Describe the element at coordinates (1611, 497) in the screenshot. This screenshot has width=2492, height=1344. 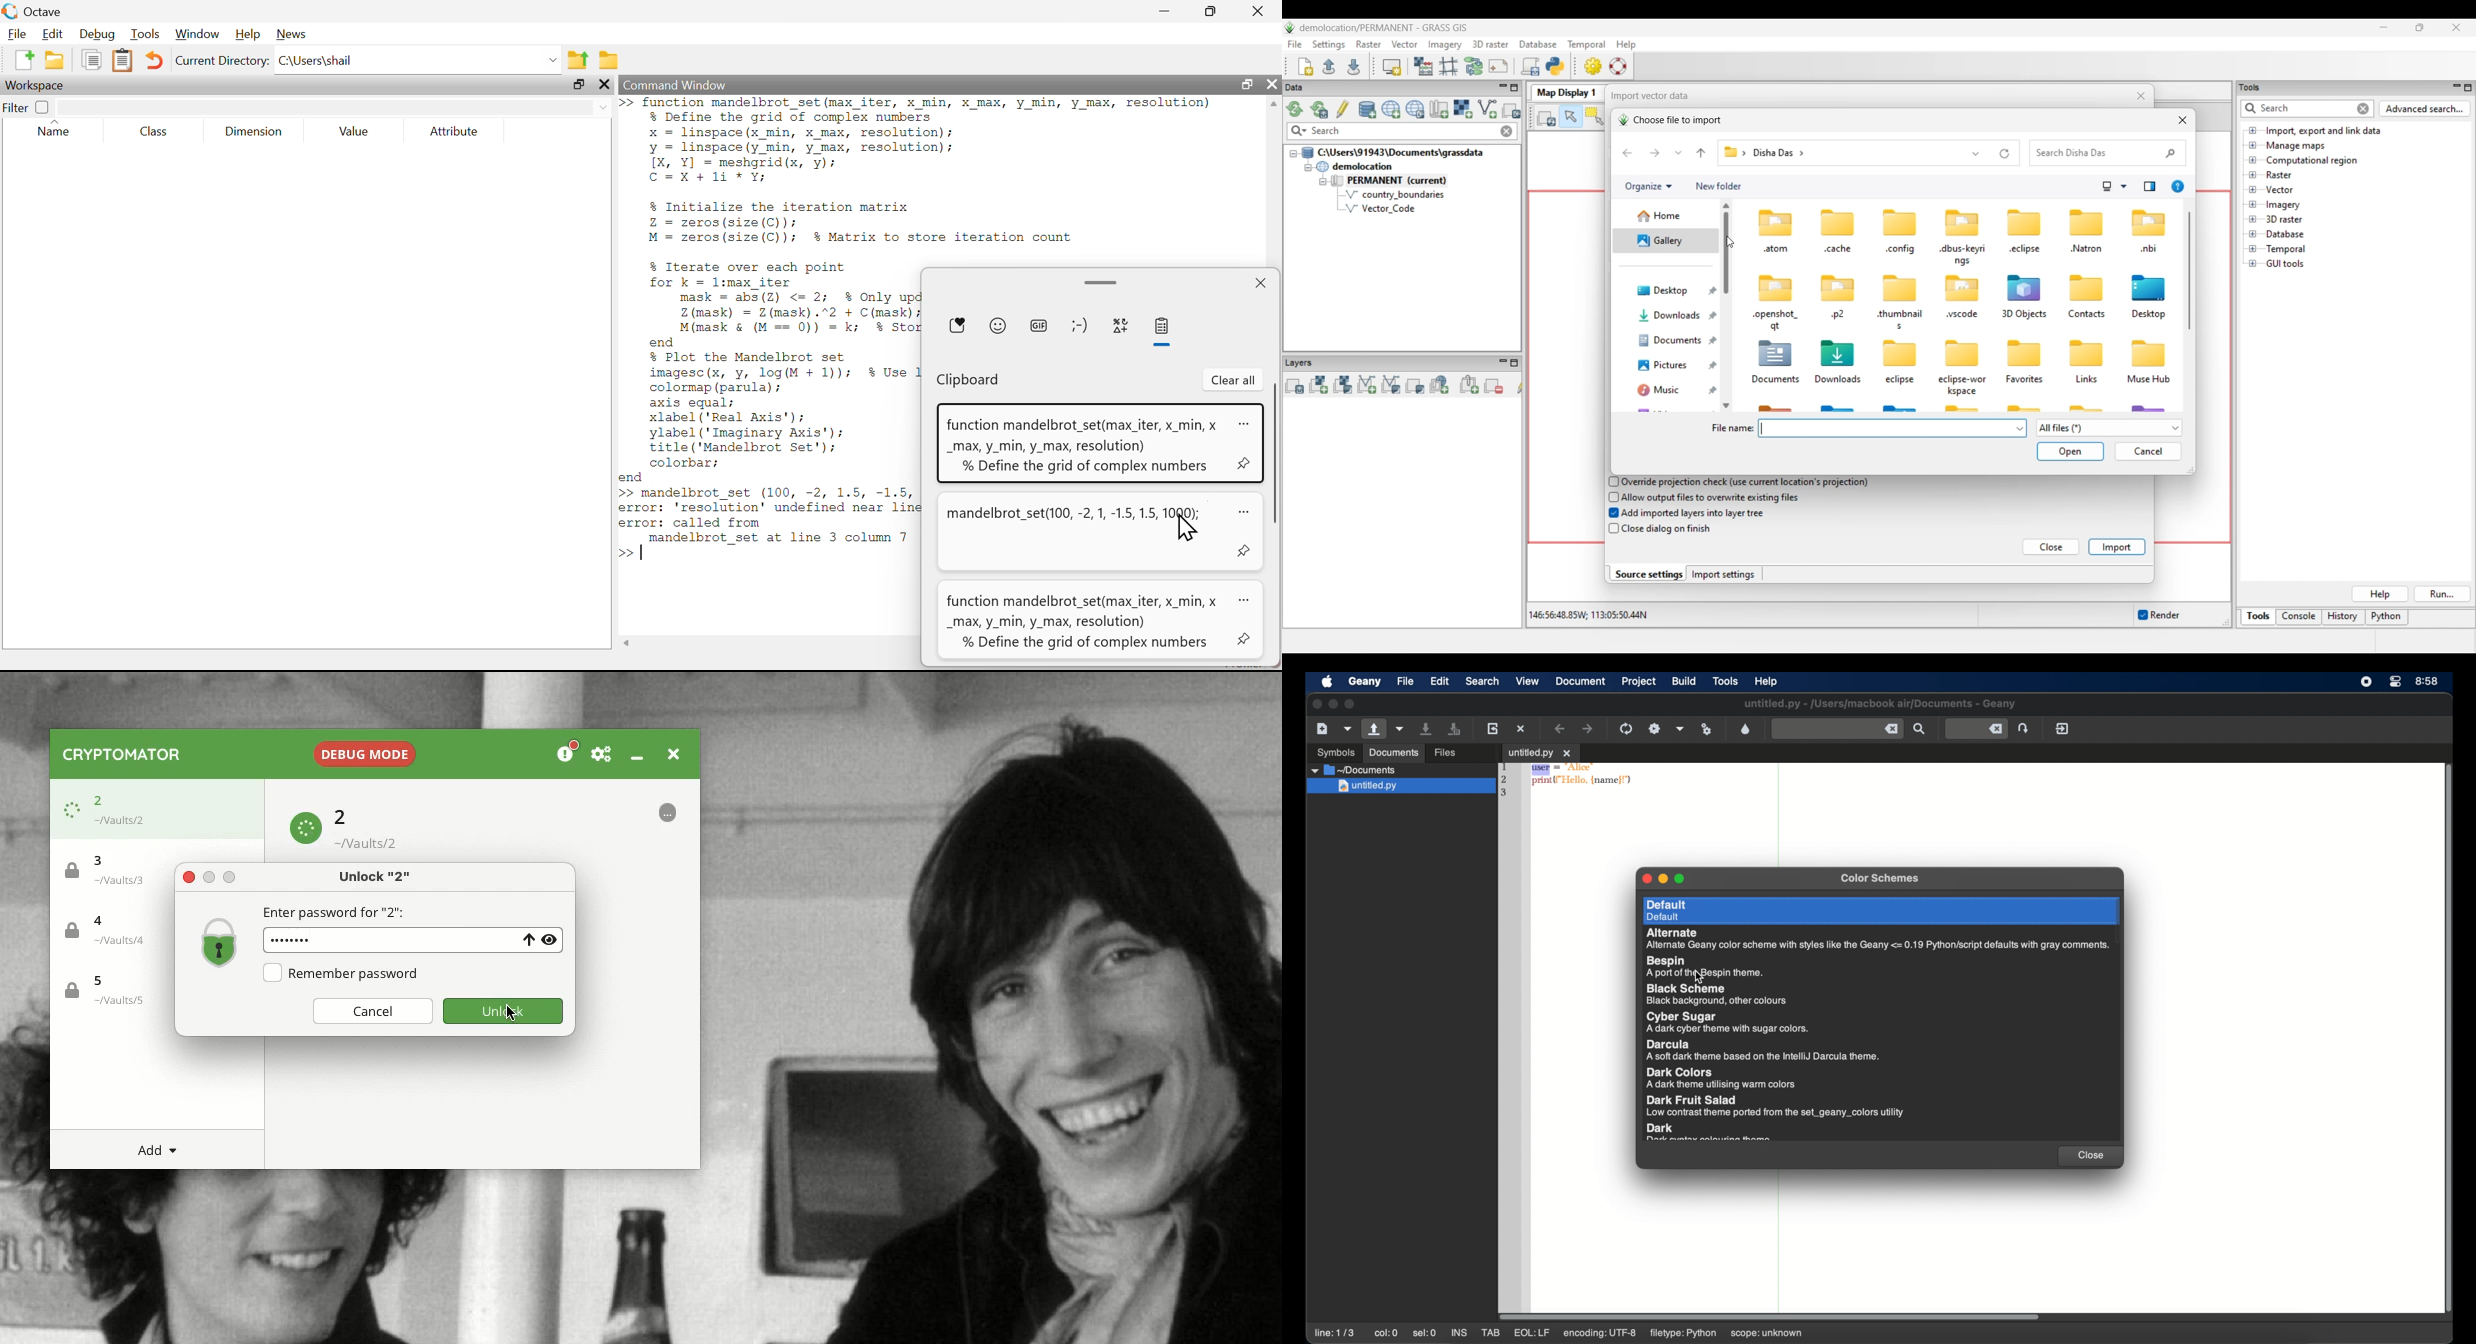
I see `checkbox` at that location.